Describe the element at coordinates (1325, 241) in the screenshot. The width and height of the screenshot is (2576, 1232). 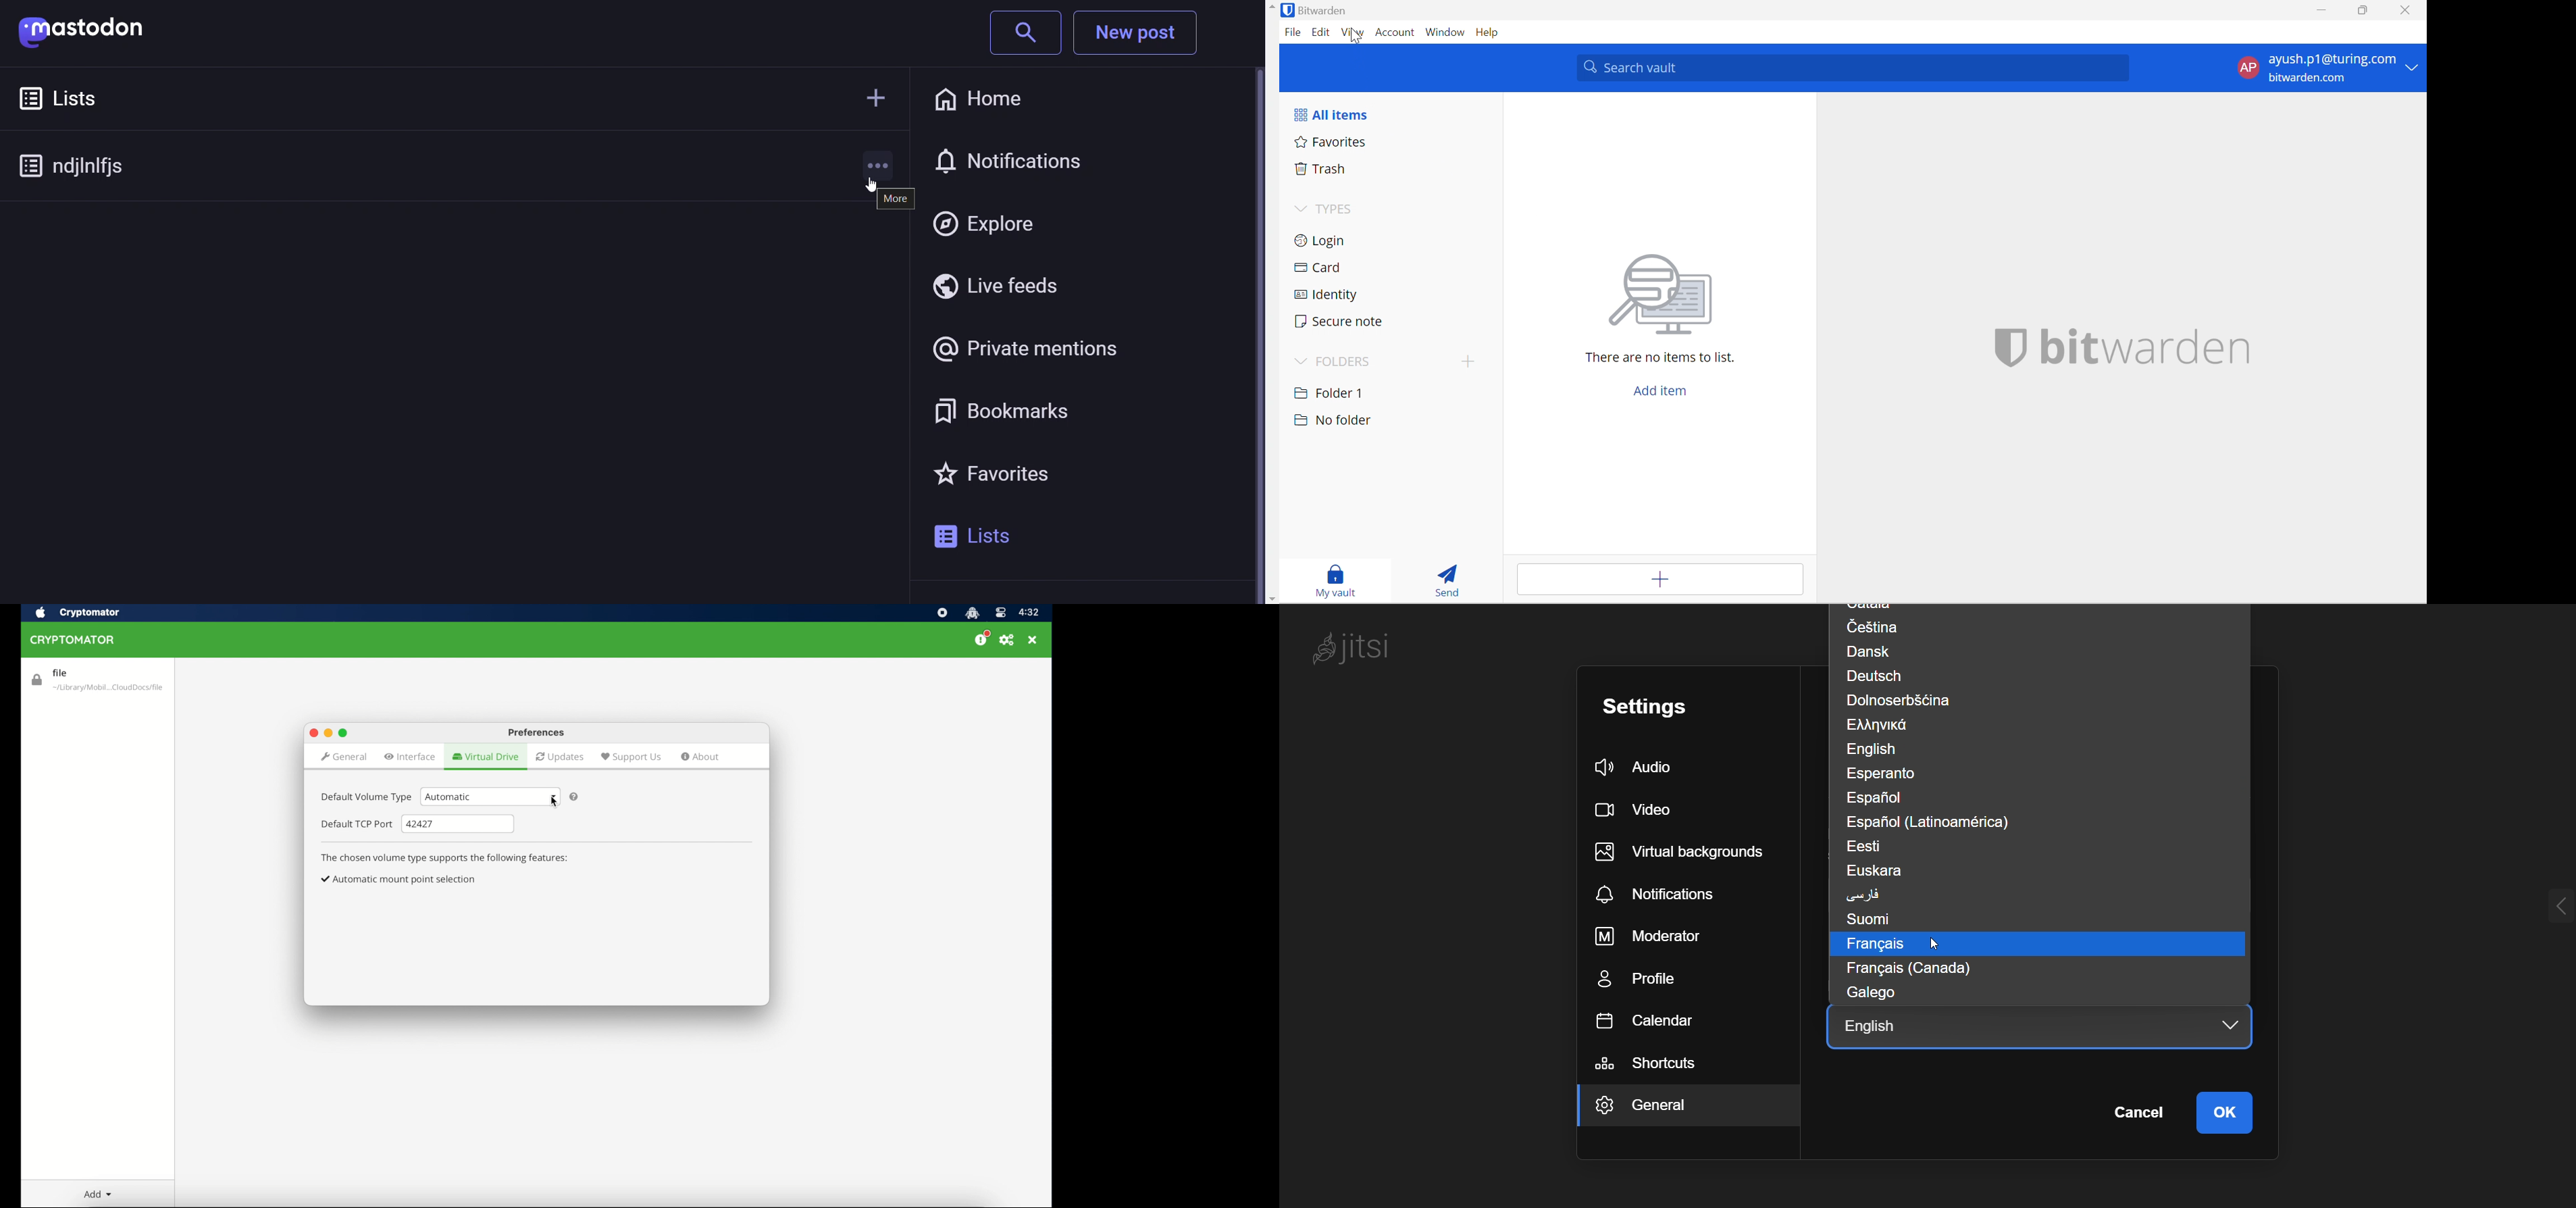
I see `Login` at that location.